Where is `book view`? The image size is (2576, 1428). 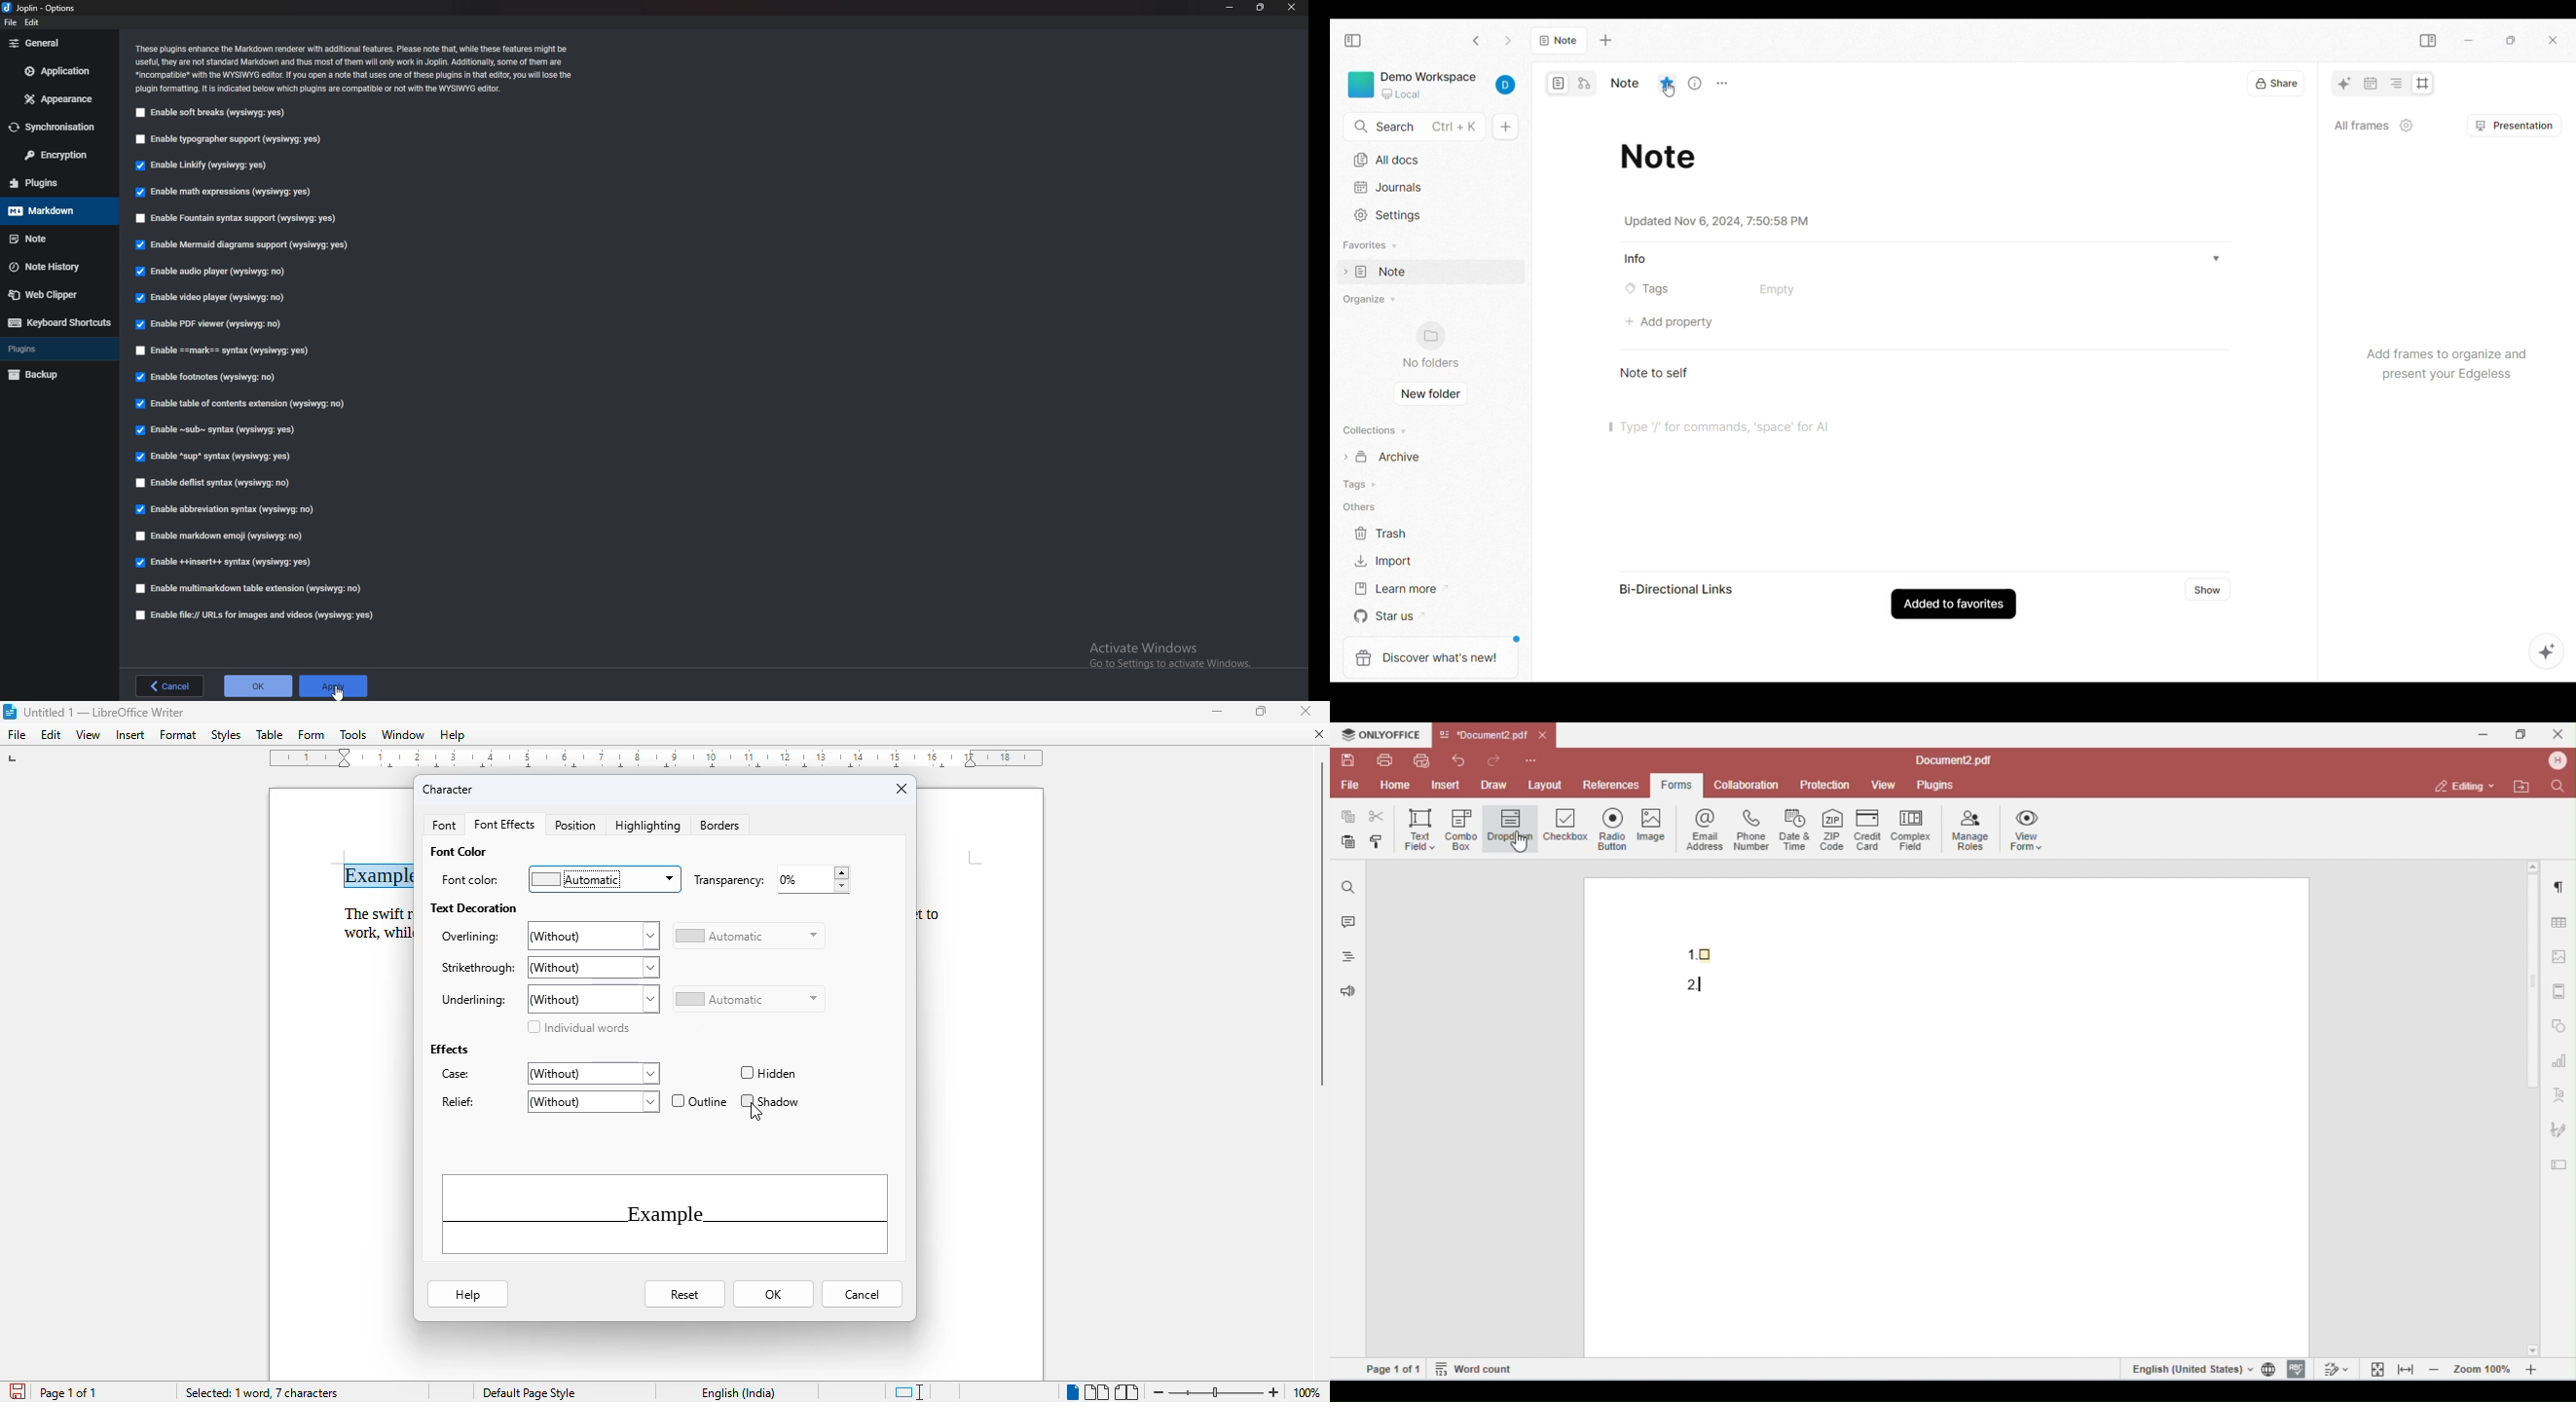 book view is located at coordinates (1127, 1392).